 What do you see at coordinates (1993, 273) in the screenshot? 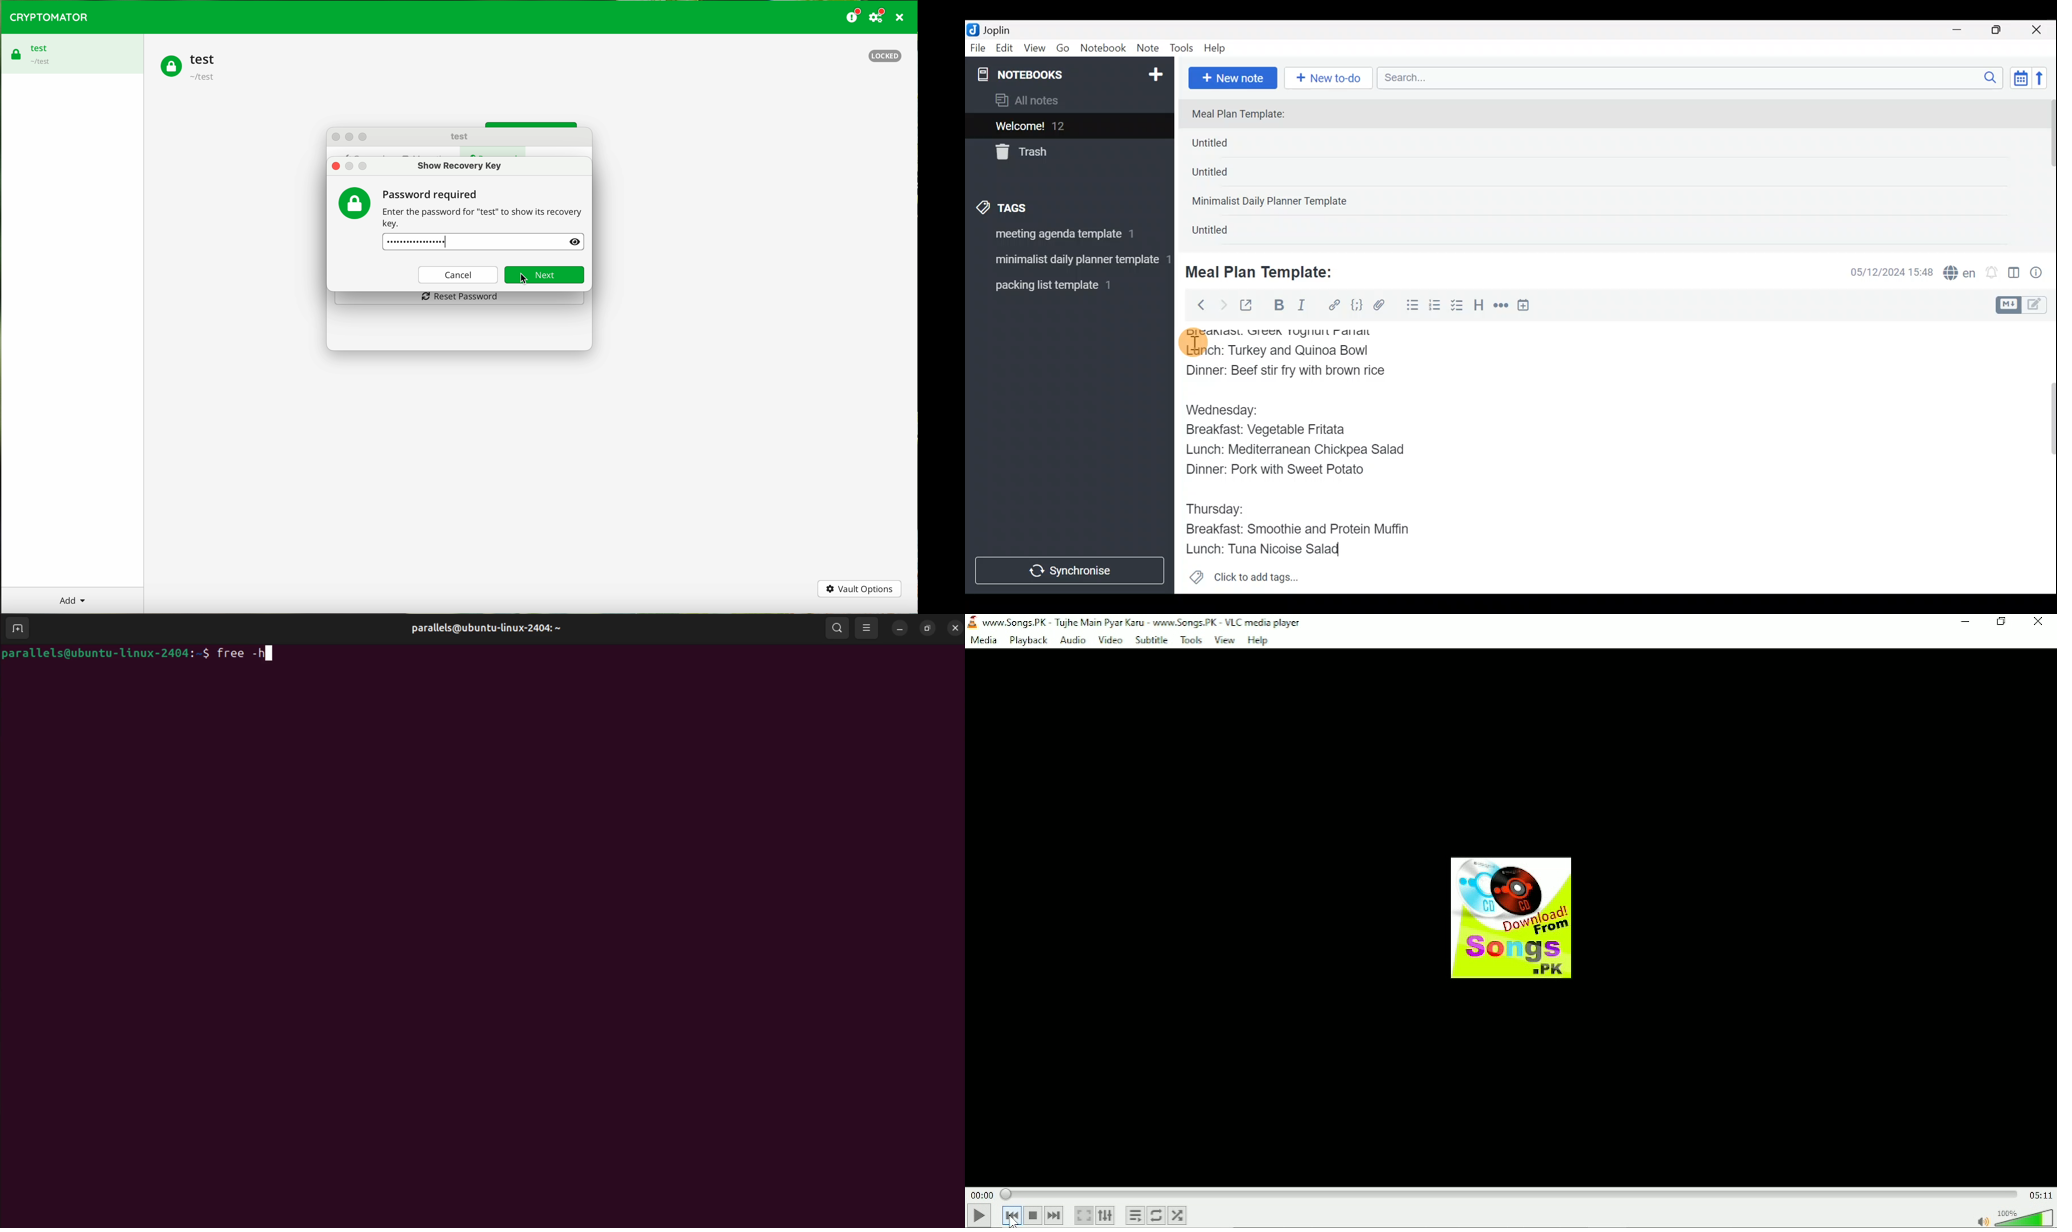
I see `Set alarm` at bounding box center [1993, 273].